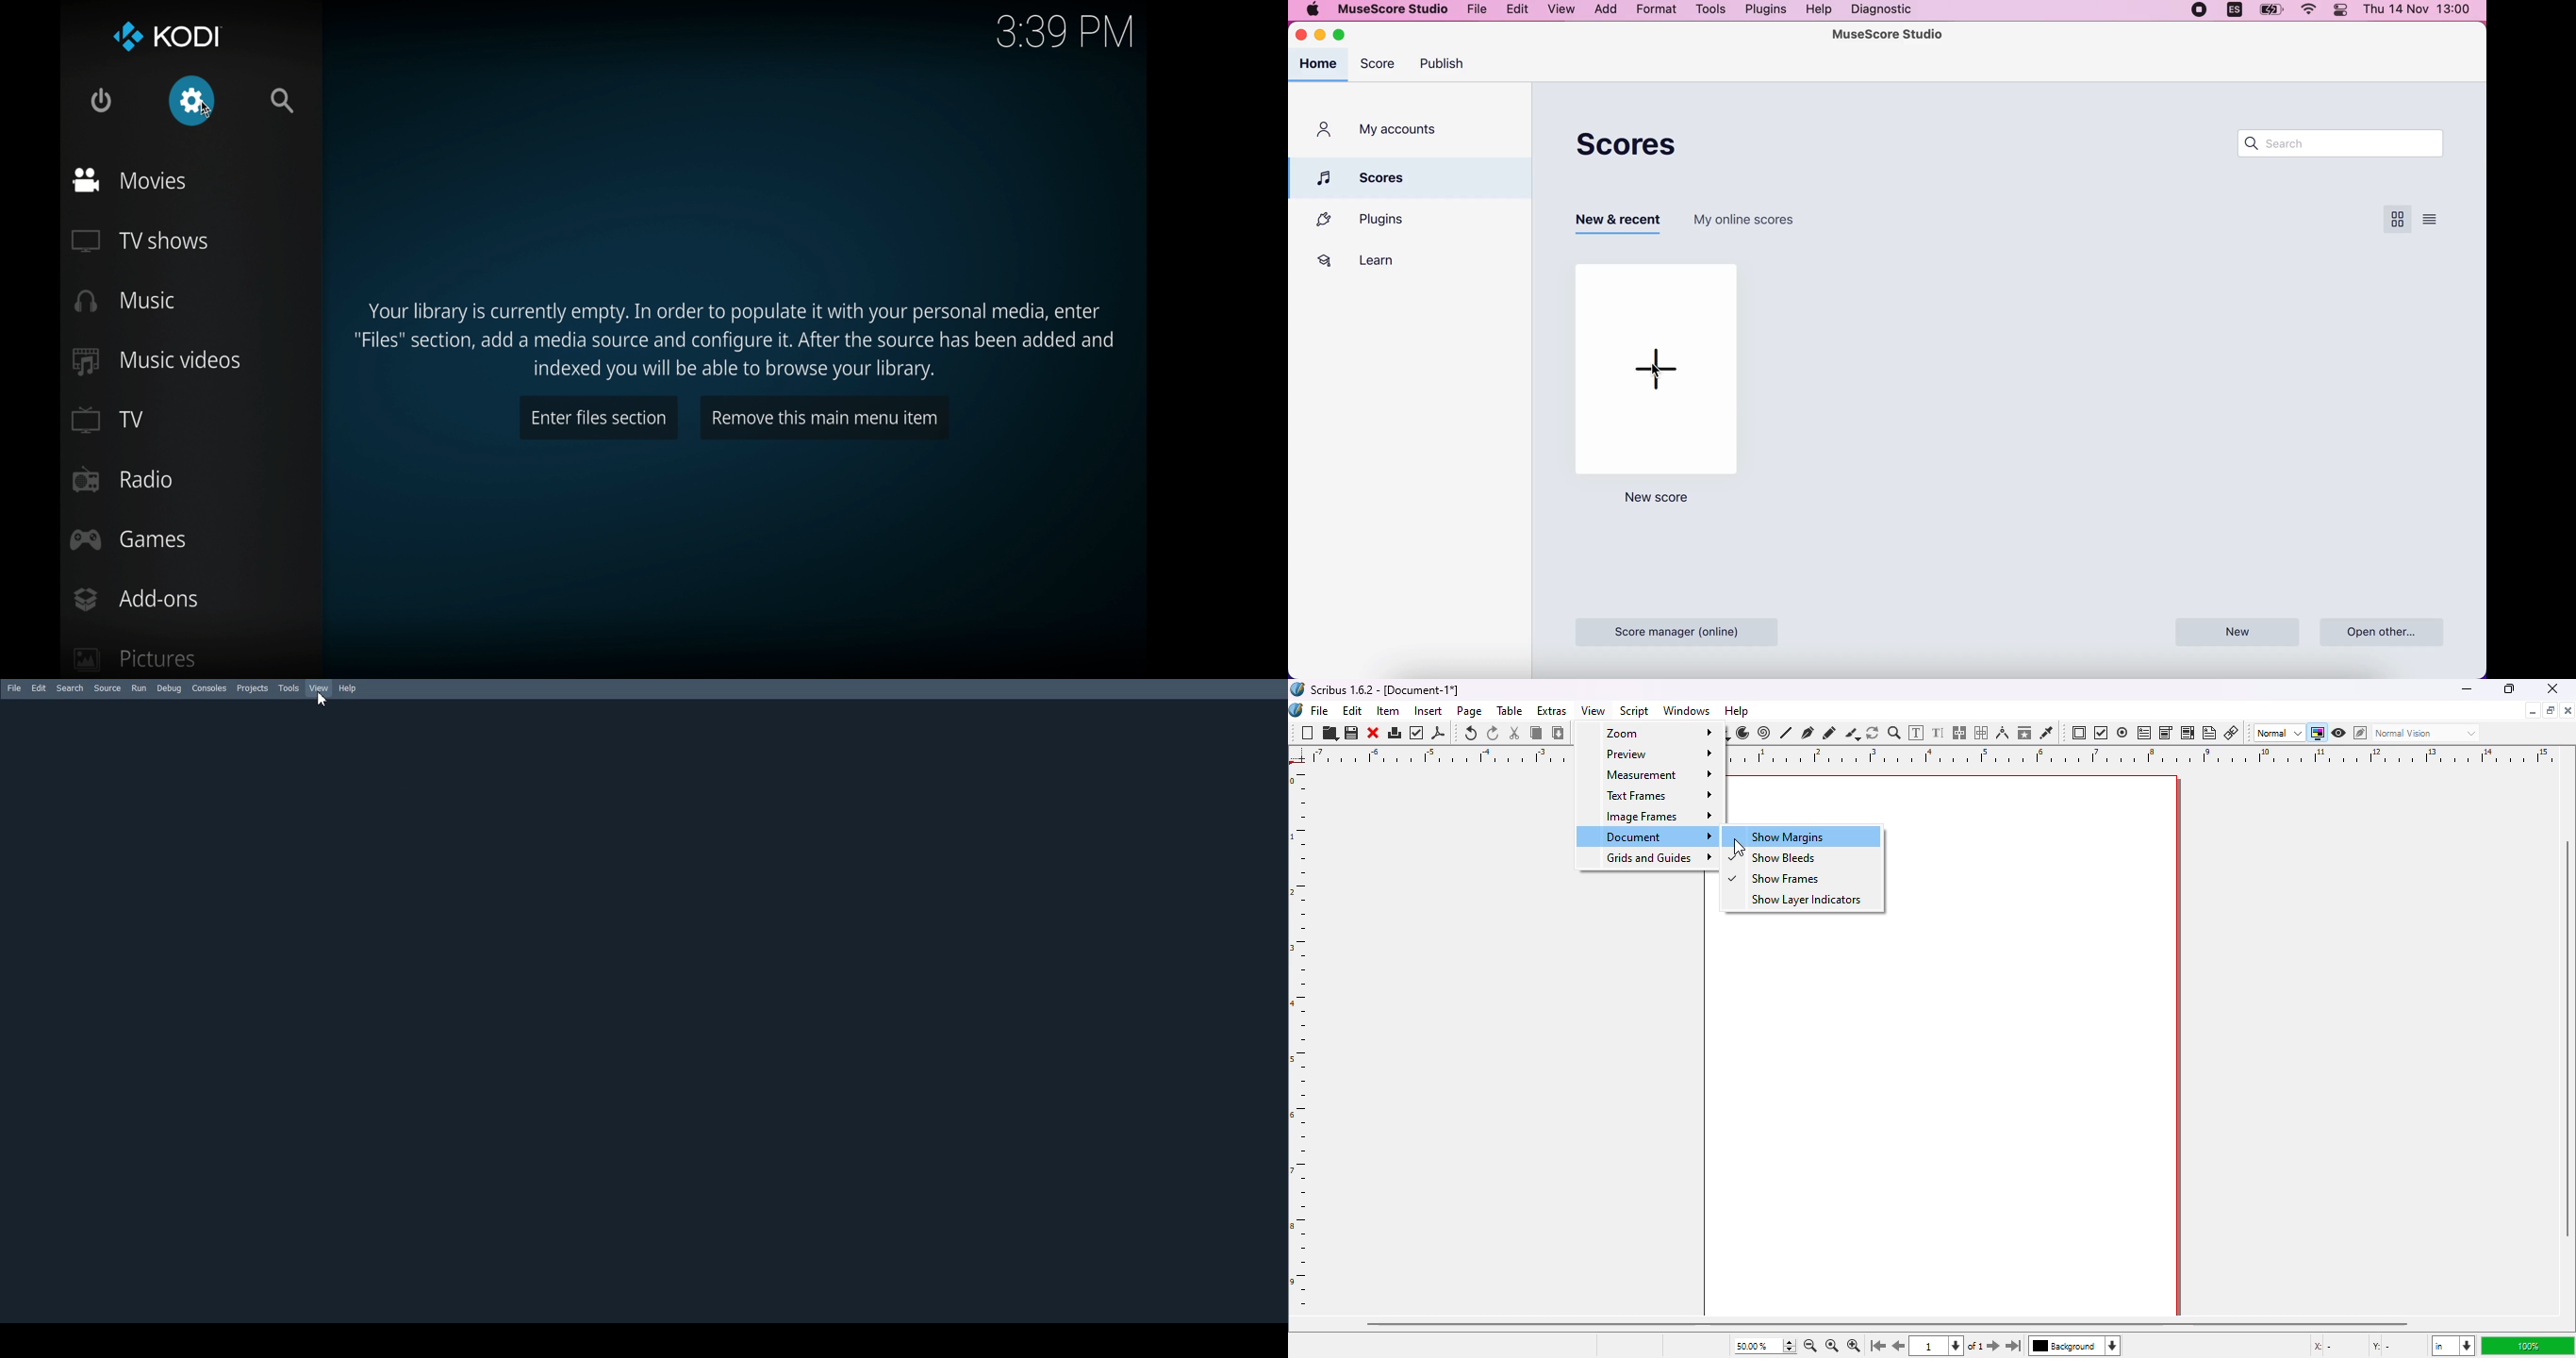  I want to click on logo, so click(1297, 688).